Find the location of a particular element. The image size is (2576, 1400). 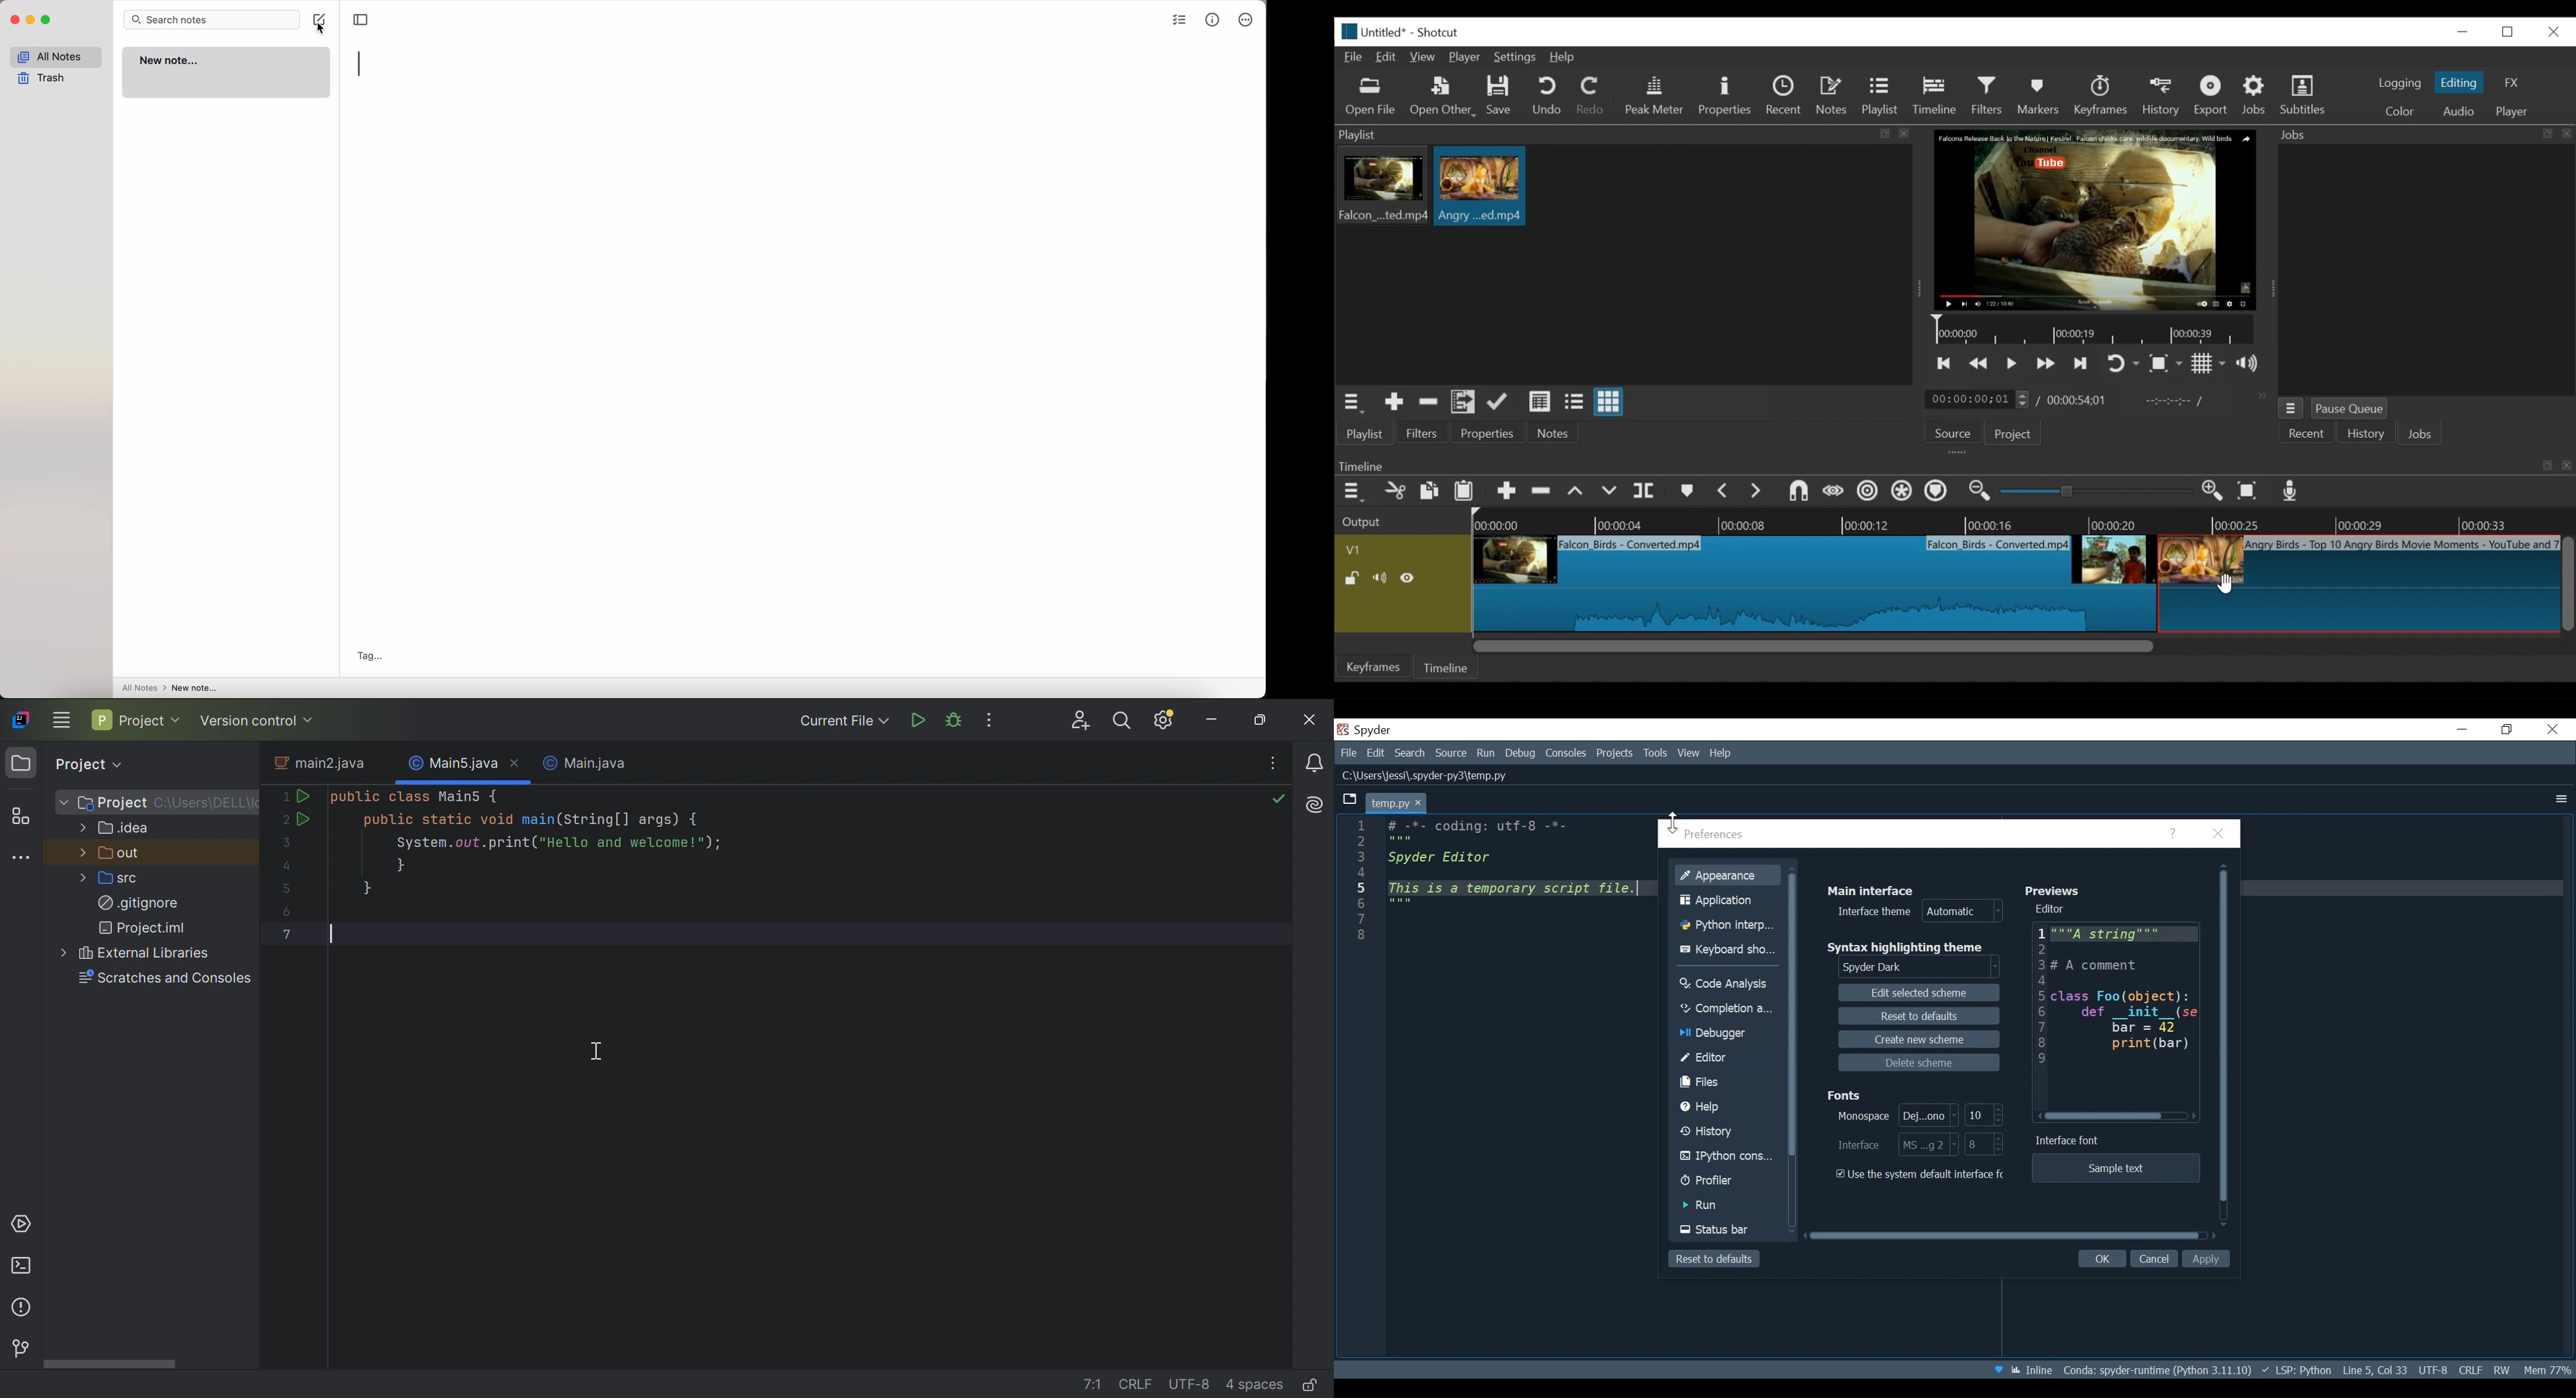

Hide is located at coordinates (1411, 578).